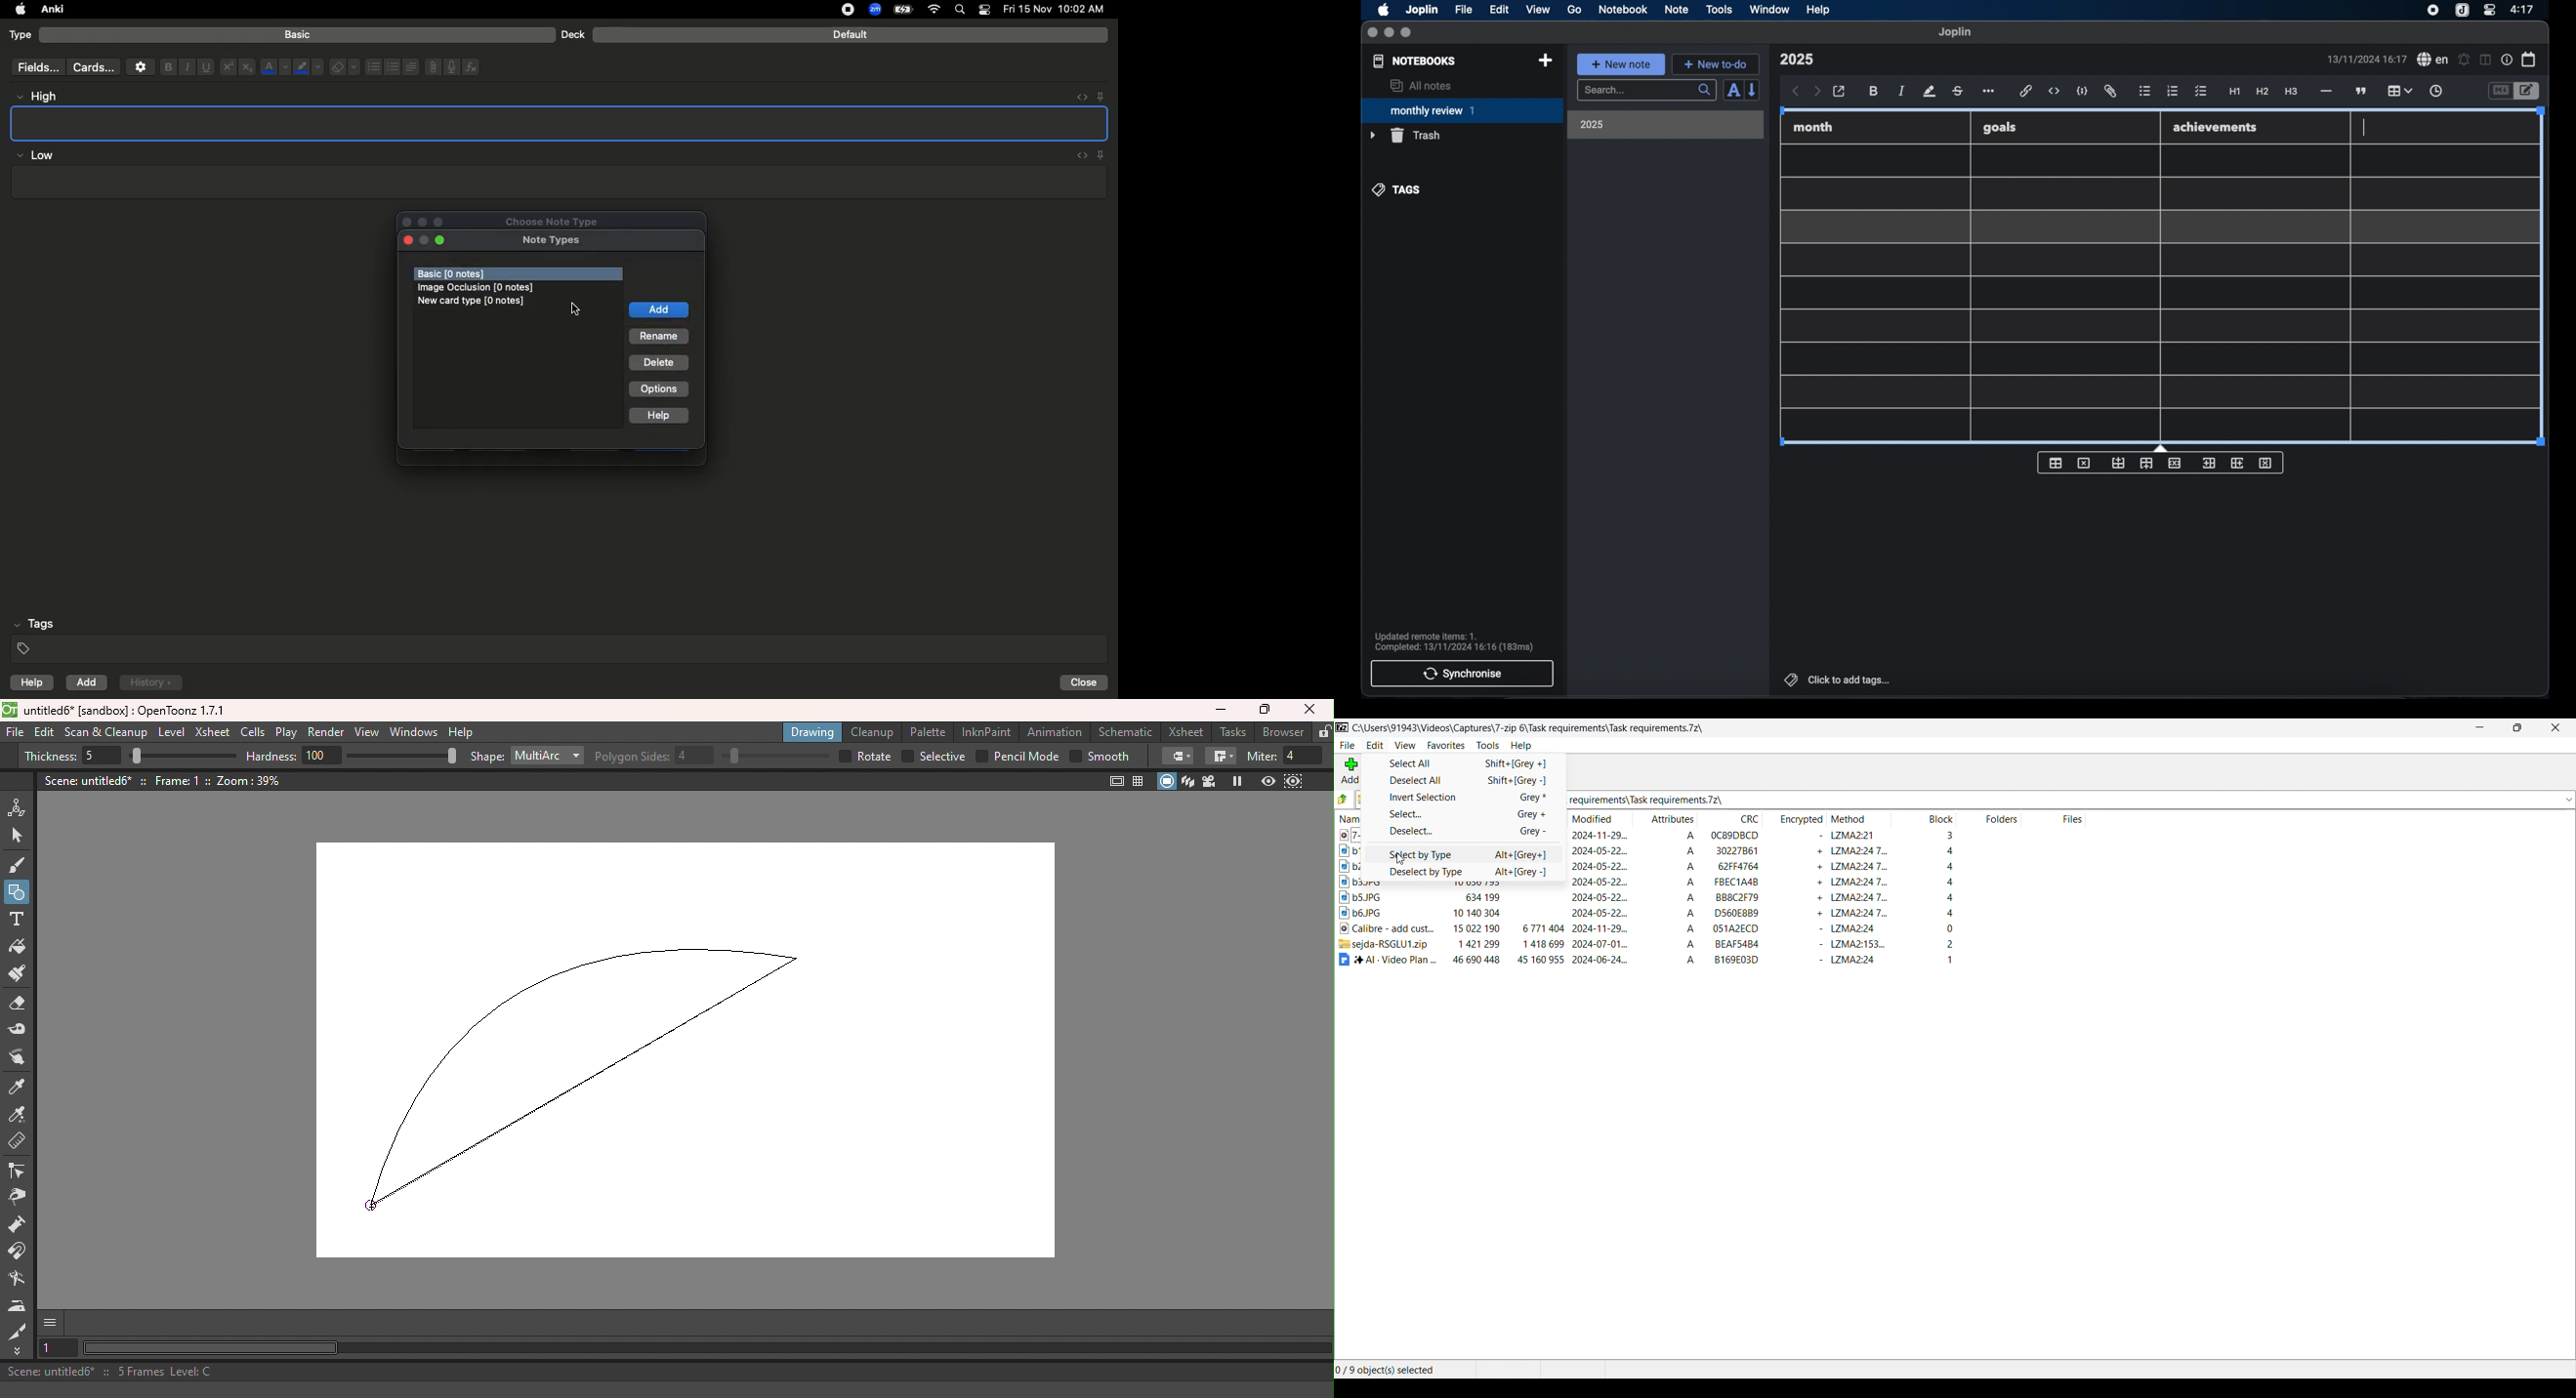 The image size is (2576, 1400). Describe the element at coordinates (308, 68) in the screenshot. I see `Marker` at that location.